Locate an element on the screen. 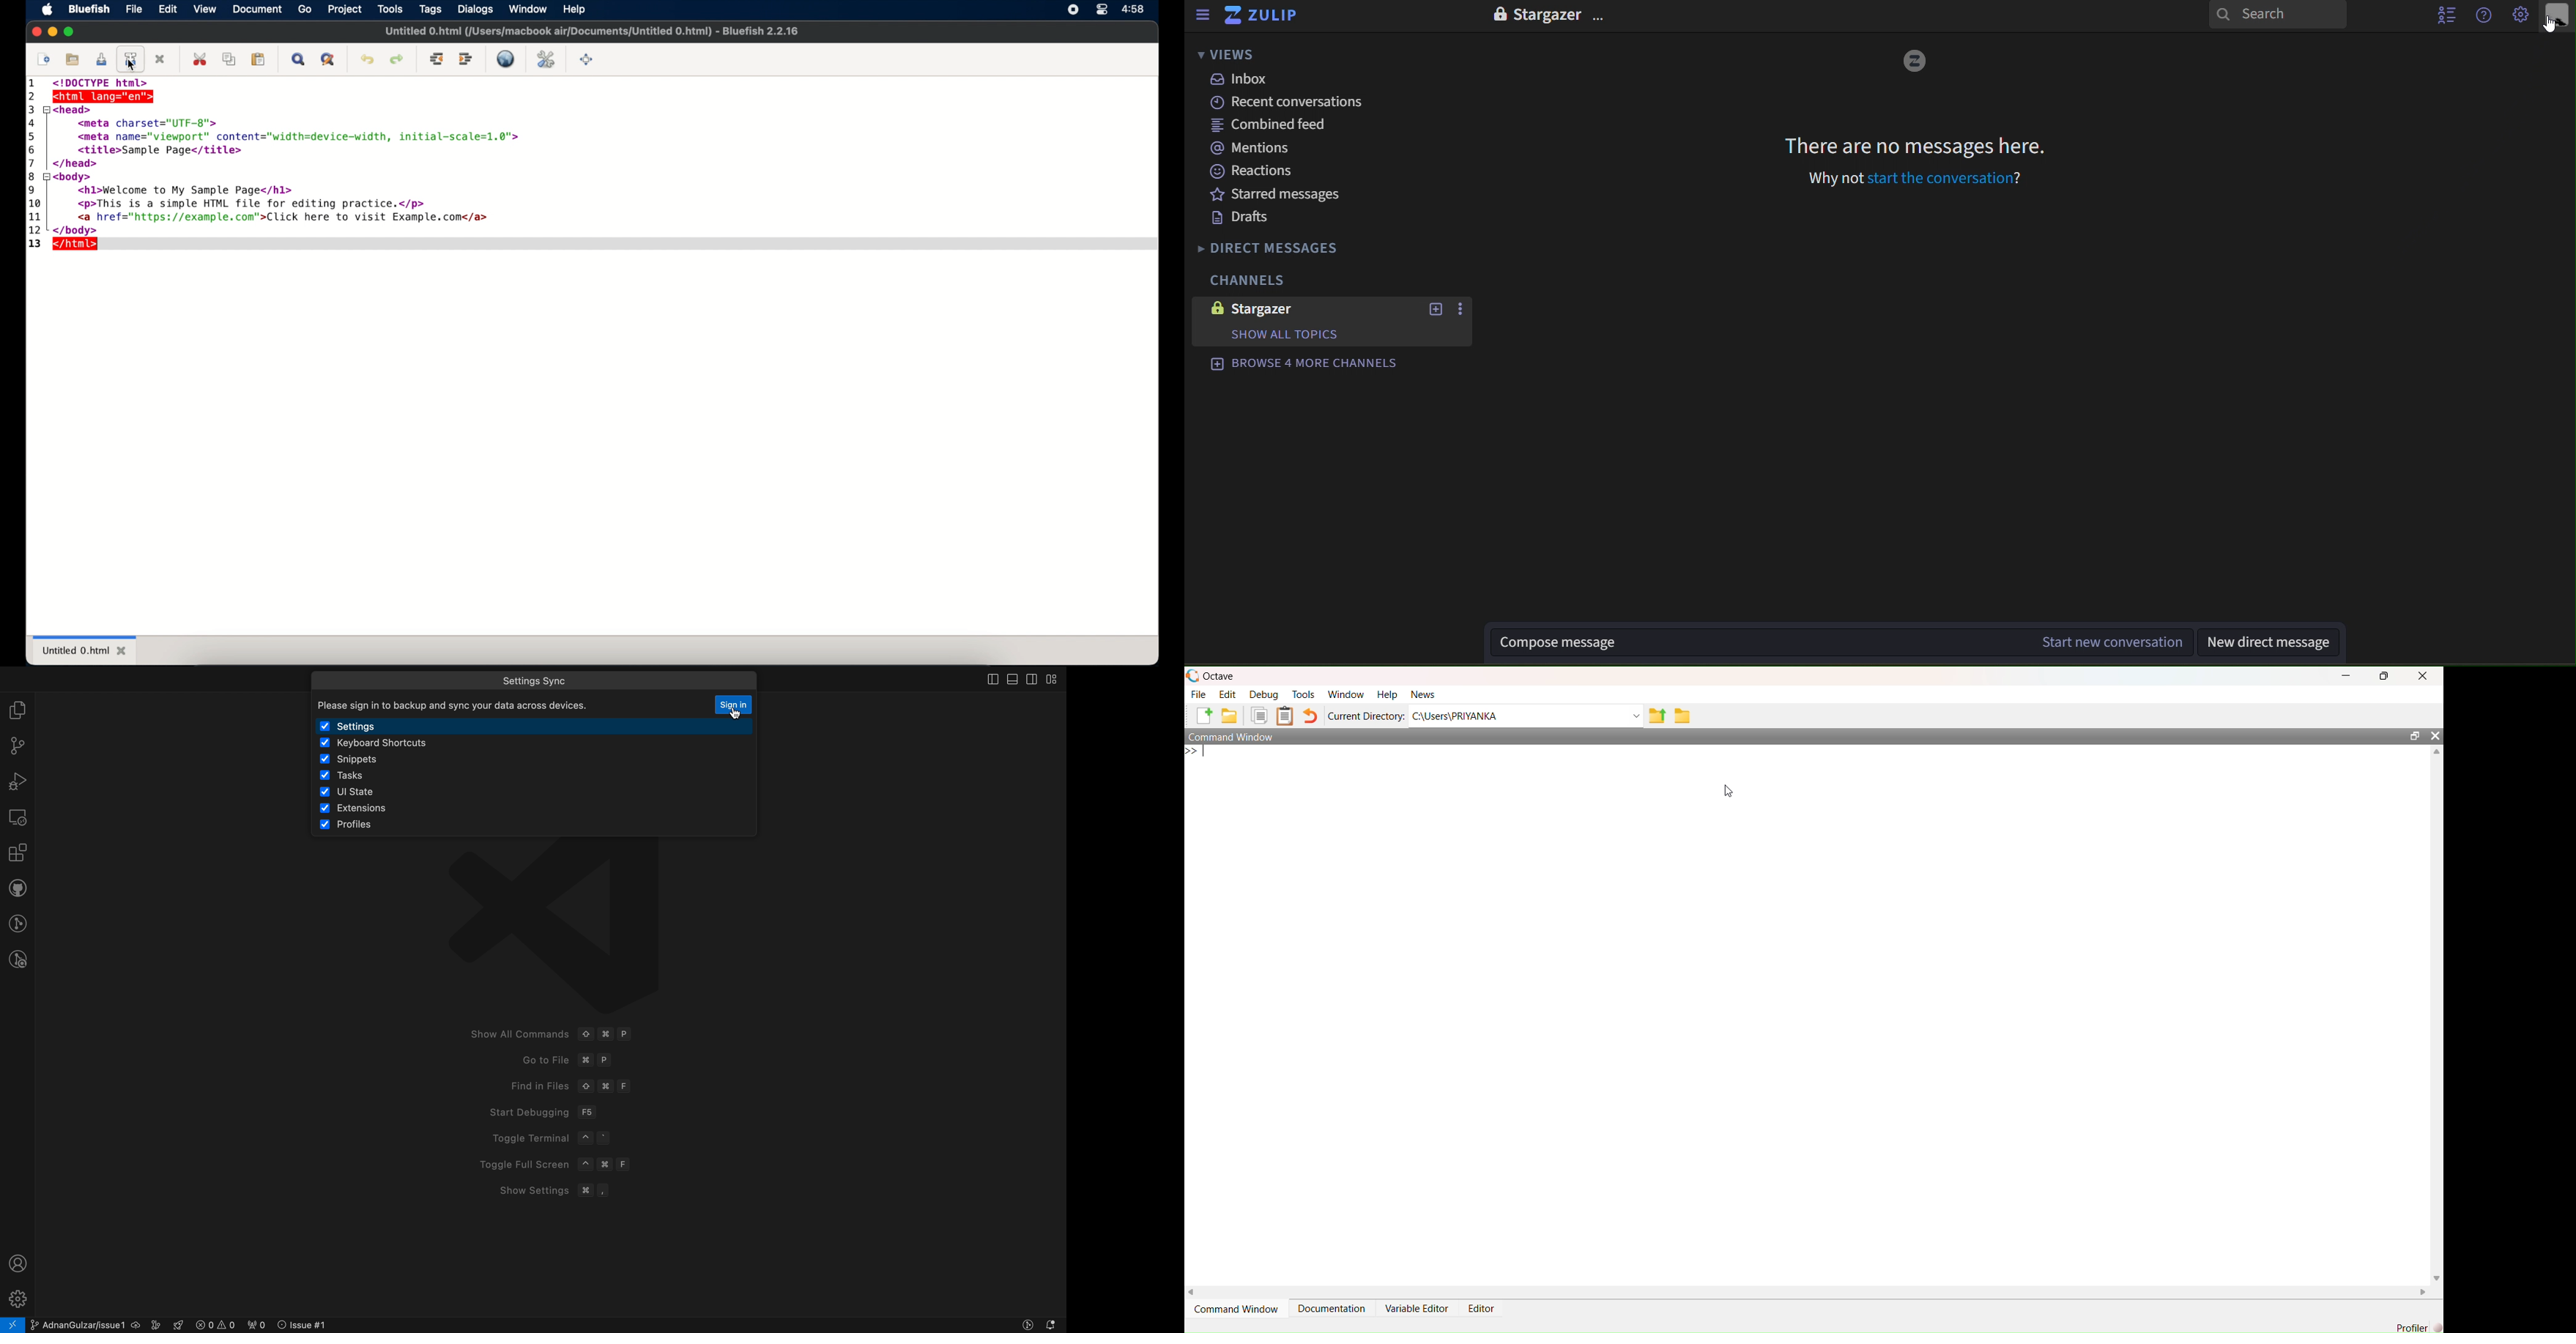 Image resolution: width=2576 pixels, height=1344 pixels. mentions is located at coordinates (1257, 149).